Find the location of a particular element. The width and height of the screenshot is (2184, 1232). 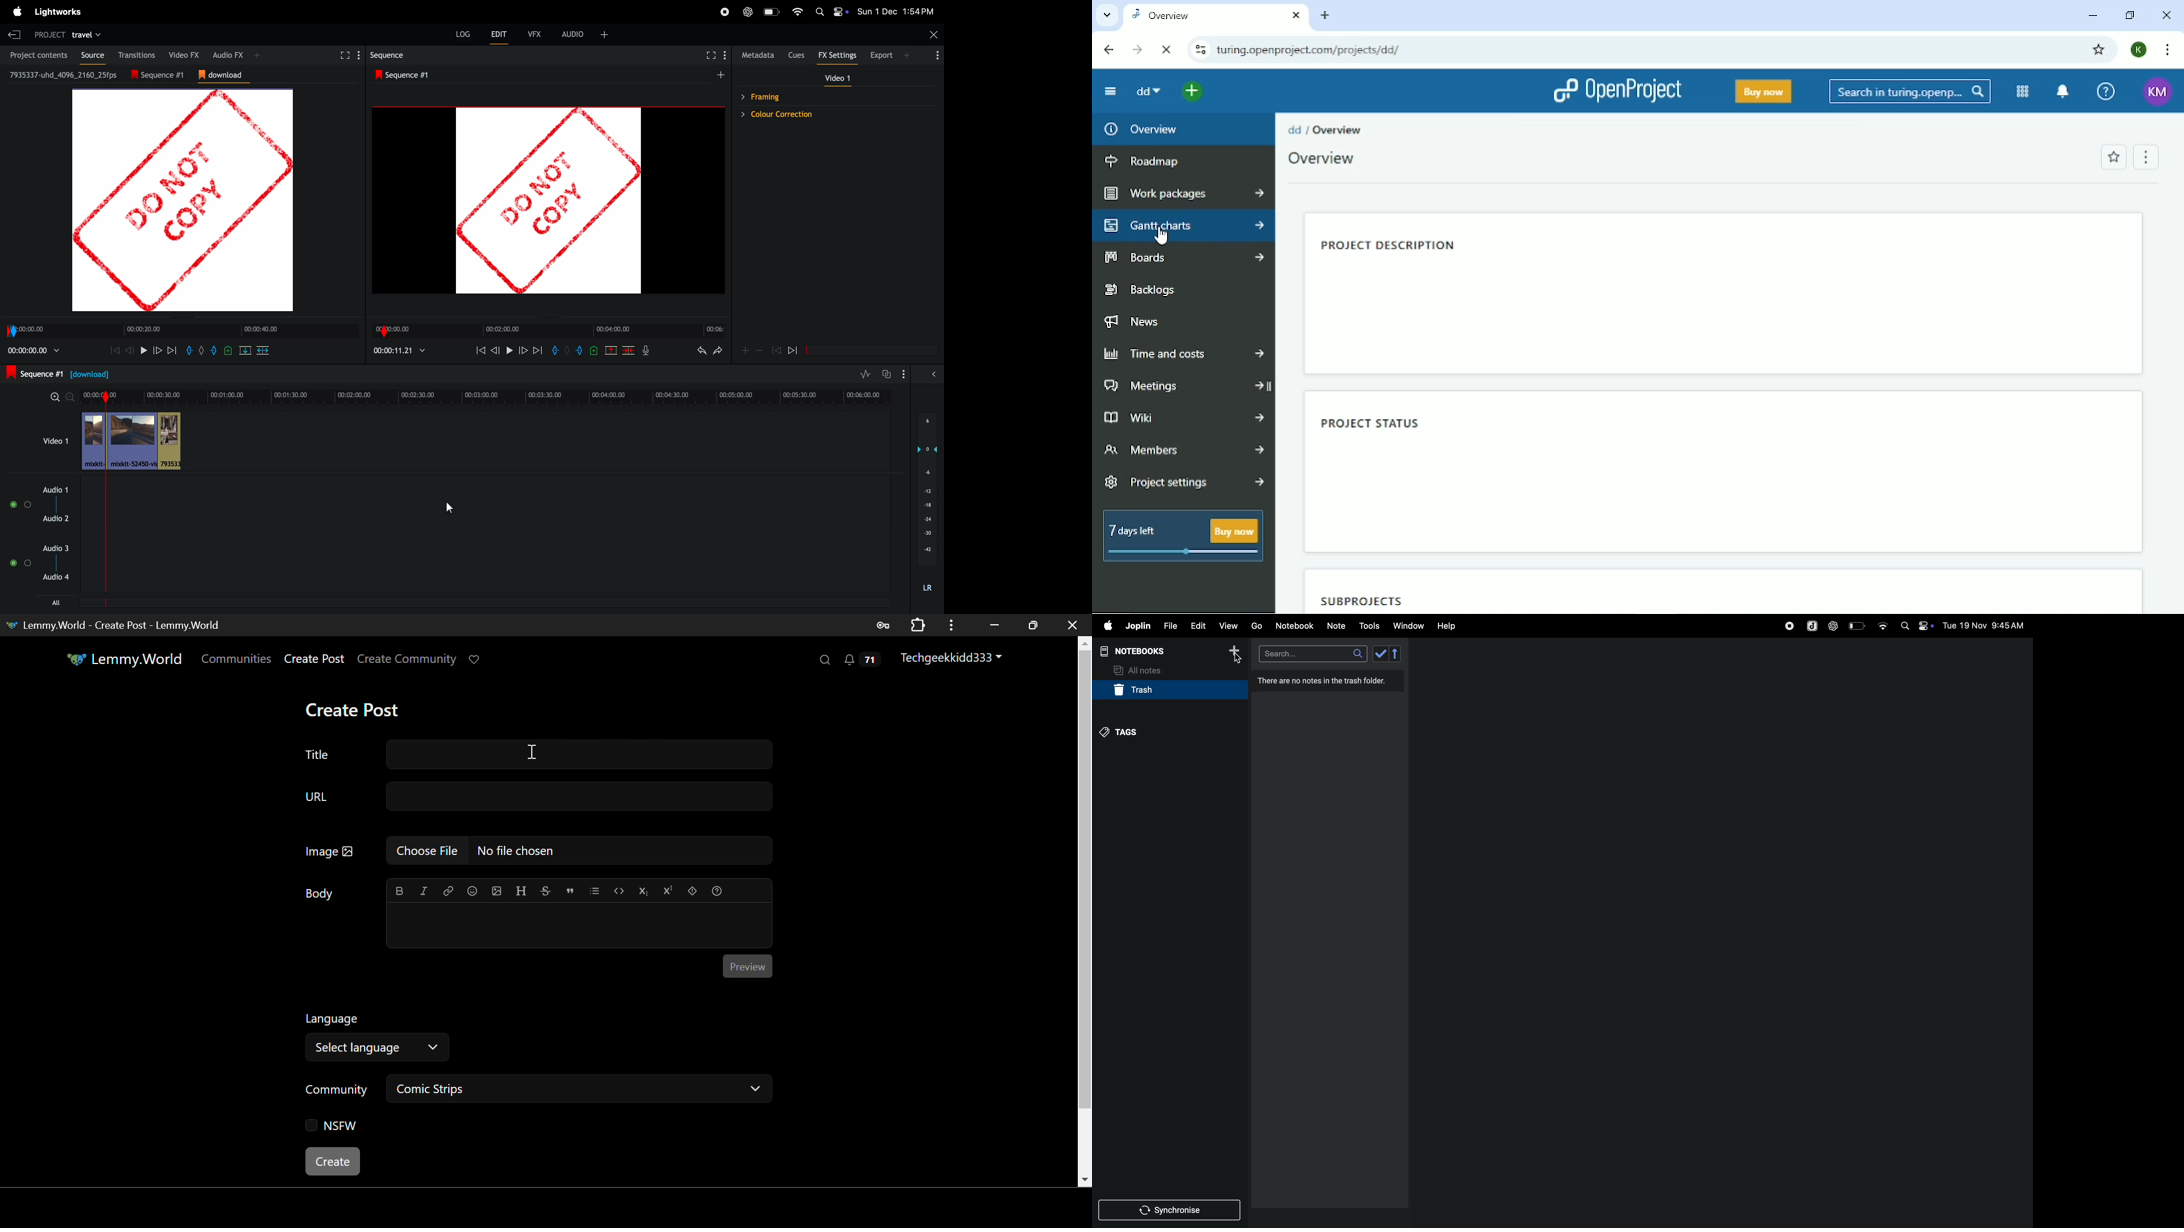

notes is located at coordinates (1337, 626).